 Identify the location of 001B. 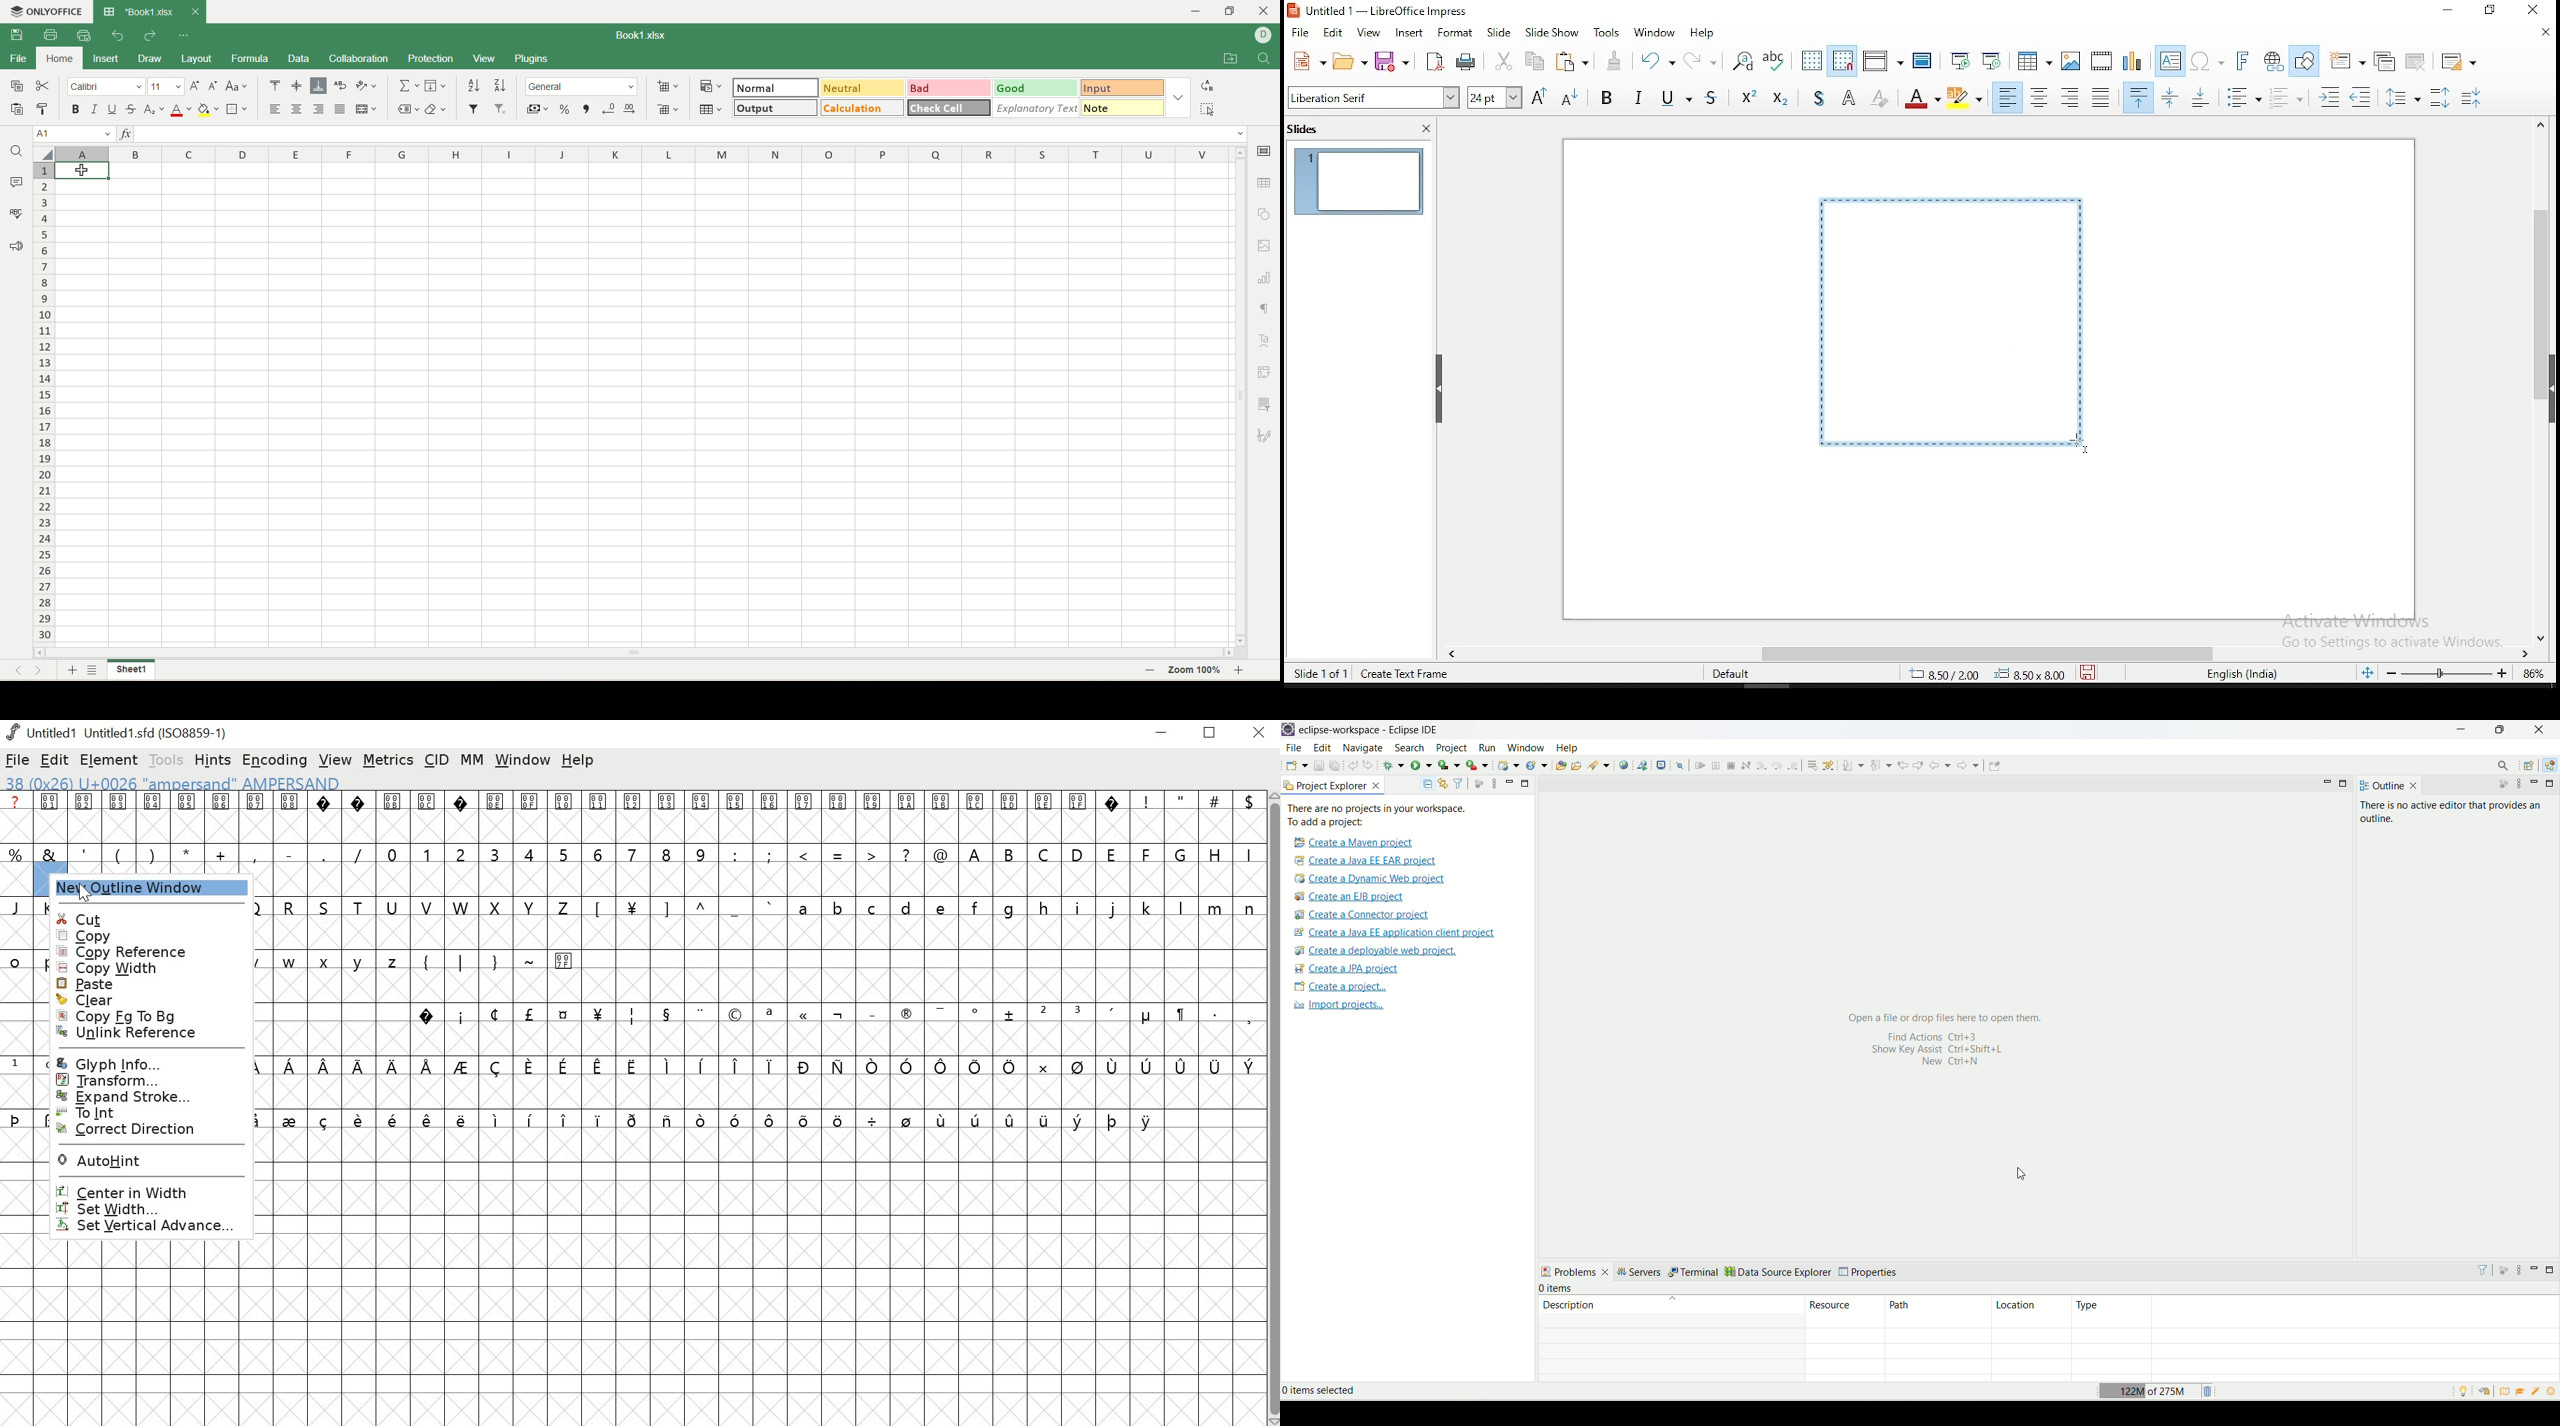
(939, 817).